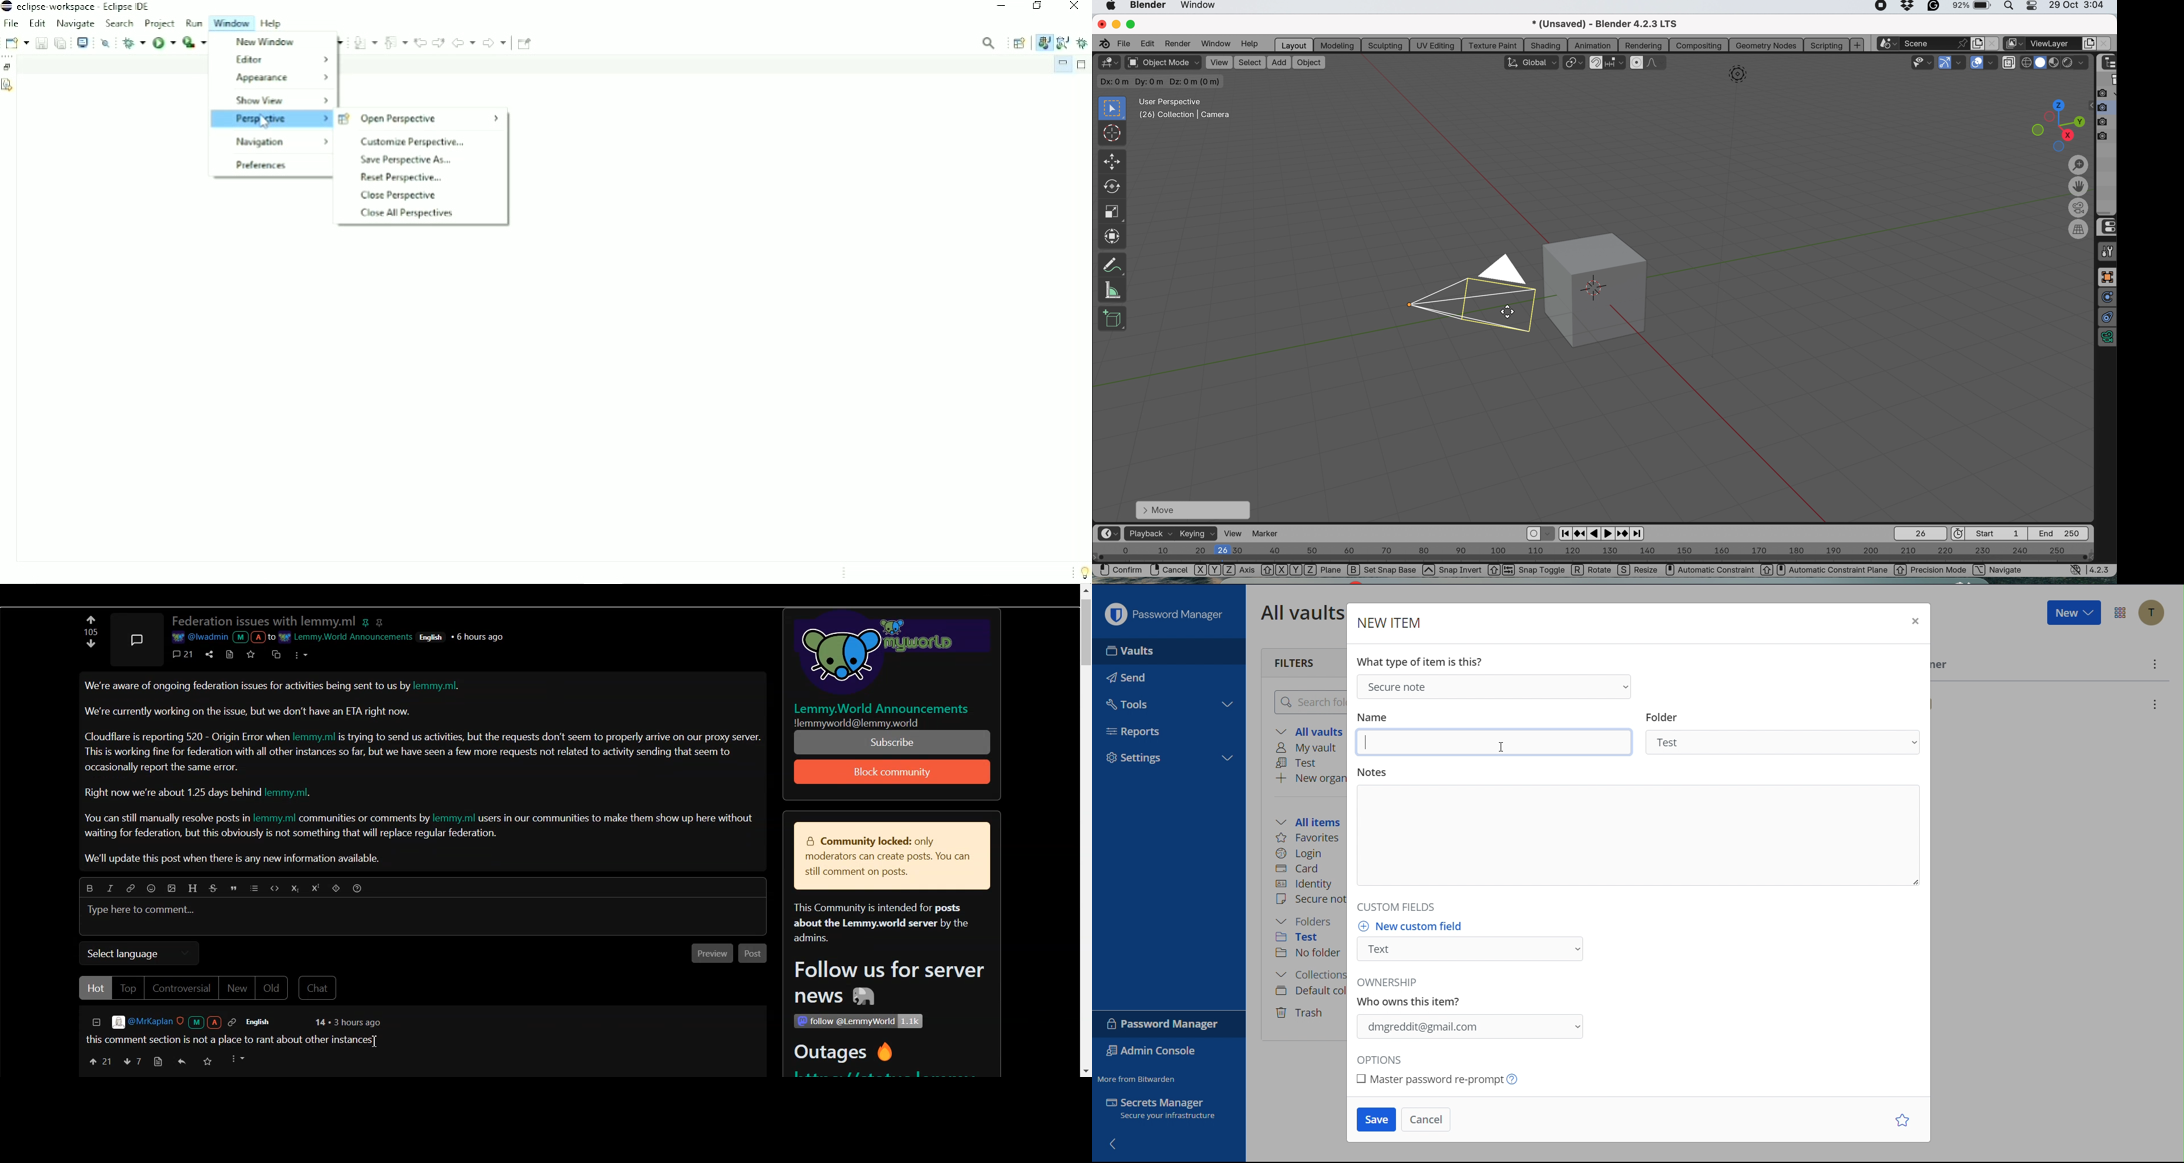 Image resolution: width=2184 pixels, height=1176 pixels. Describe the element at coordinates (2056, 64) in the screenshot. I see `rendered display` at that location.